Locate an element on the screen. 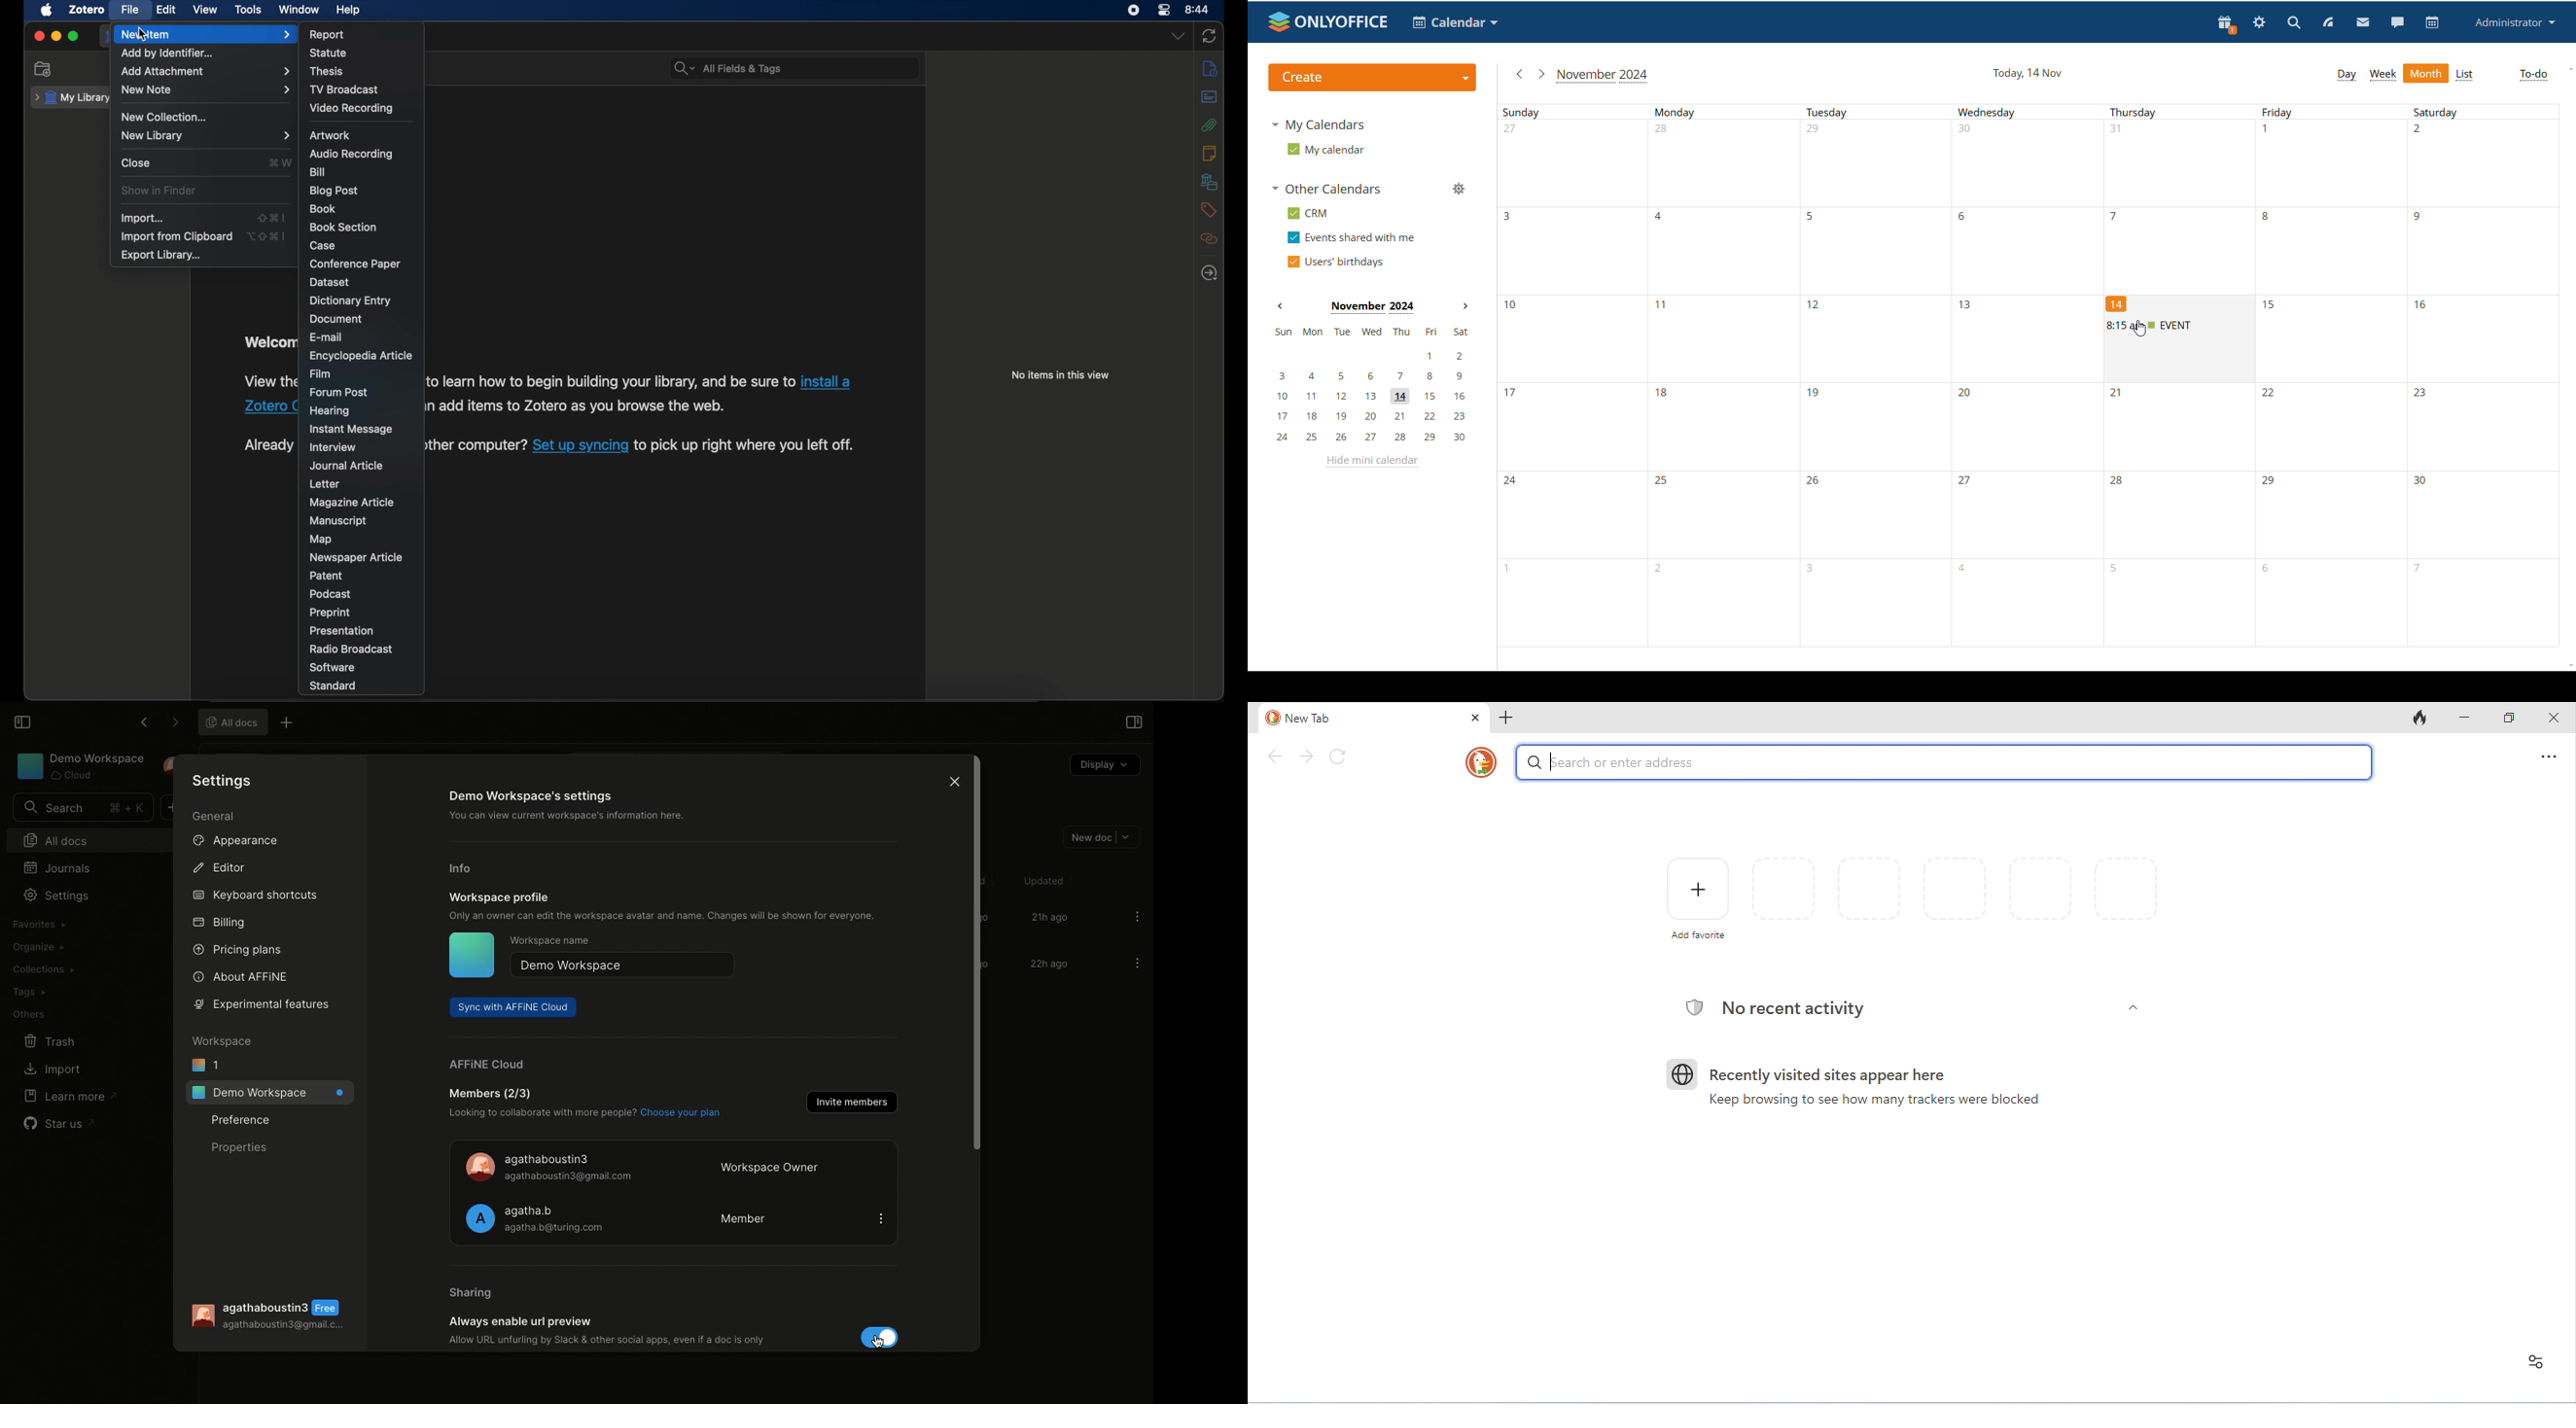 The image size is (2576, 1428). info is located at coordinates (1210, 70).